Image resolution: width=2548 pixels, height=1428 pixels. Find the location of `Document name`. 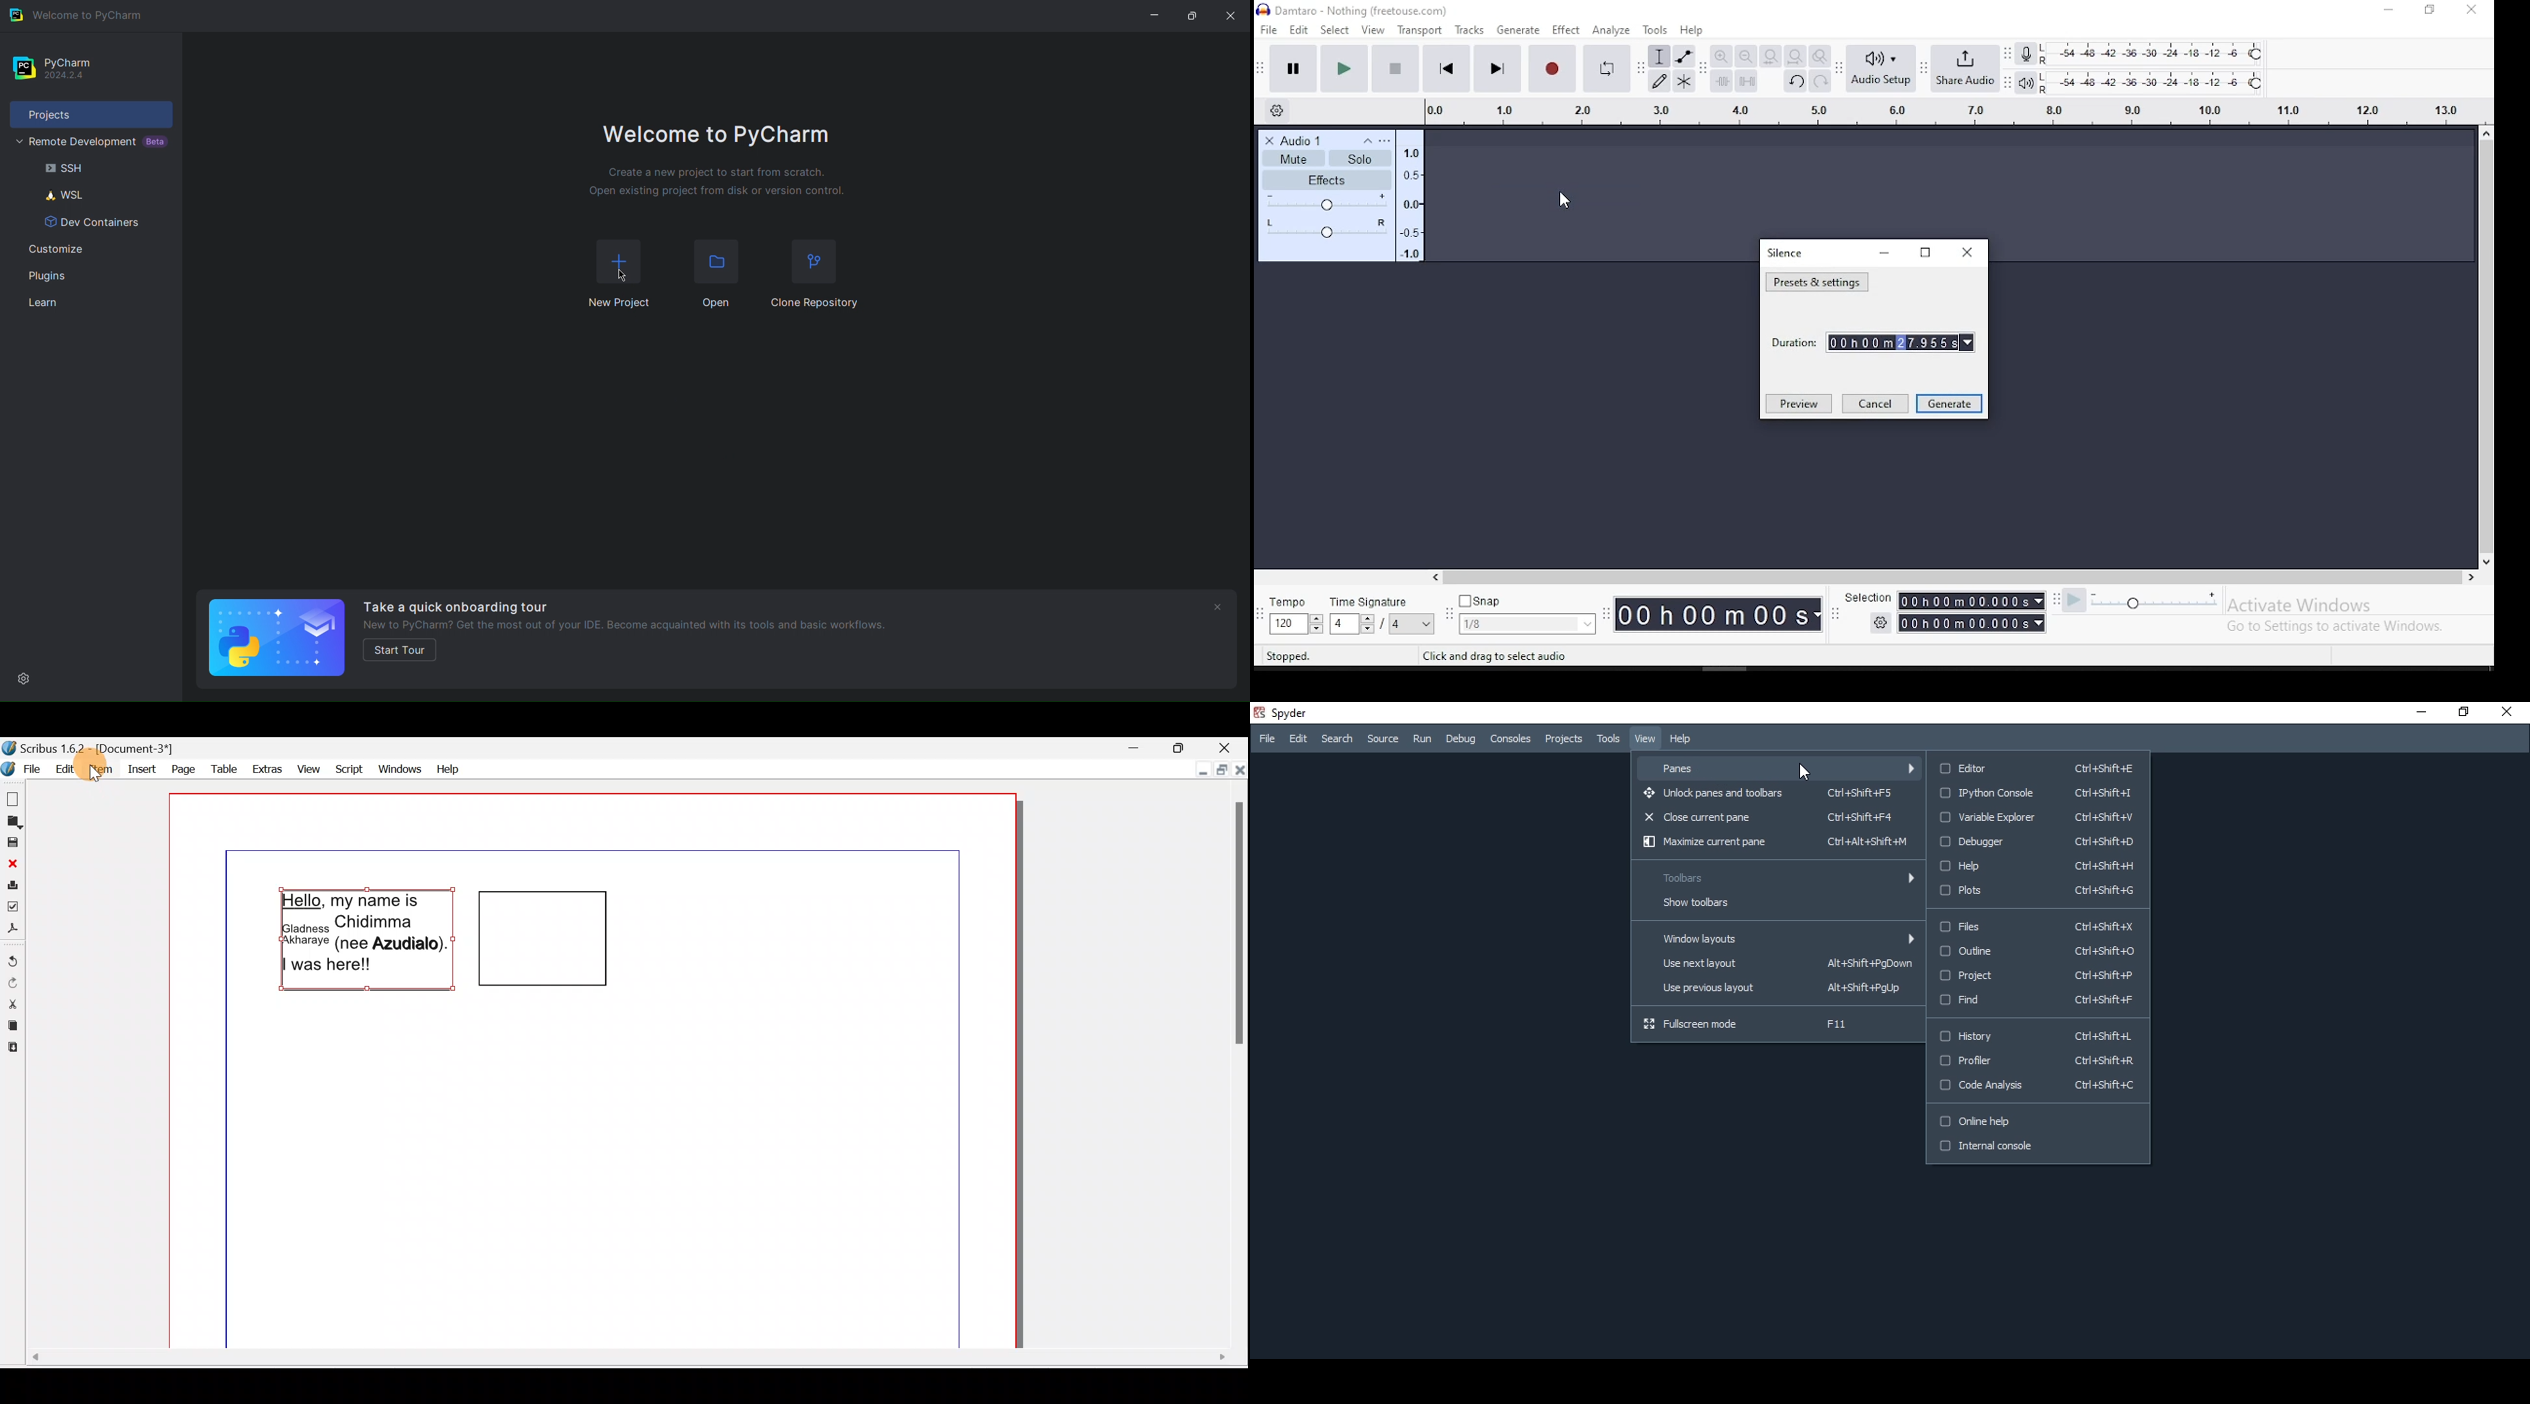

Document name is located at coordinates (98, 748).